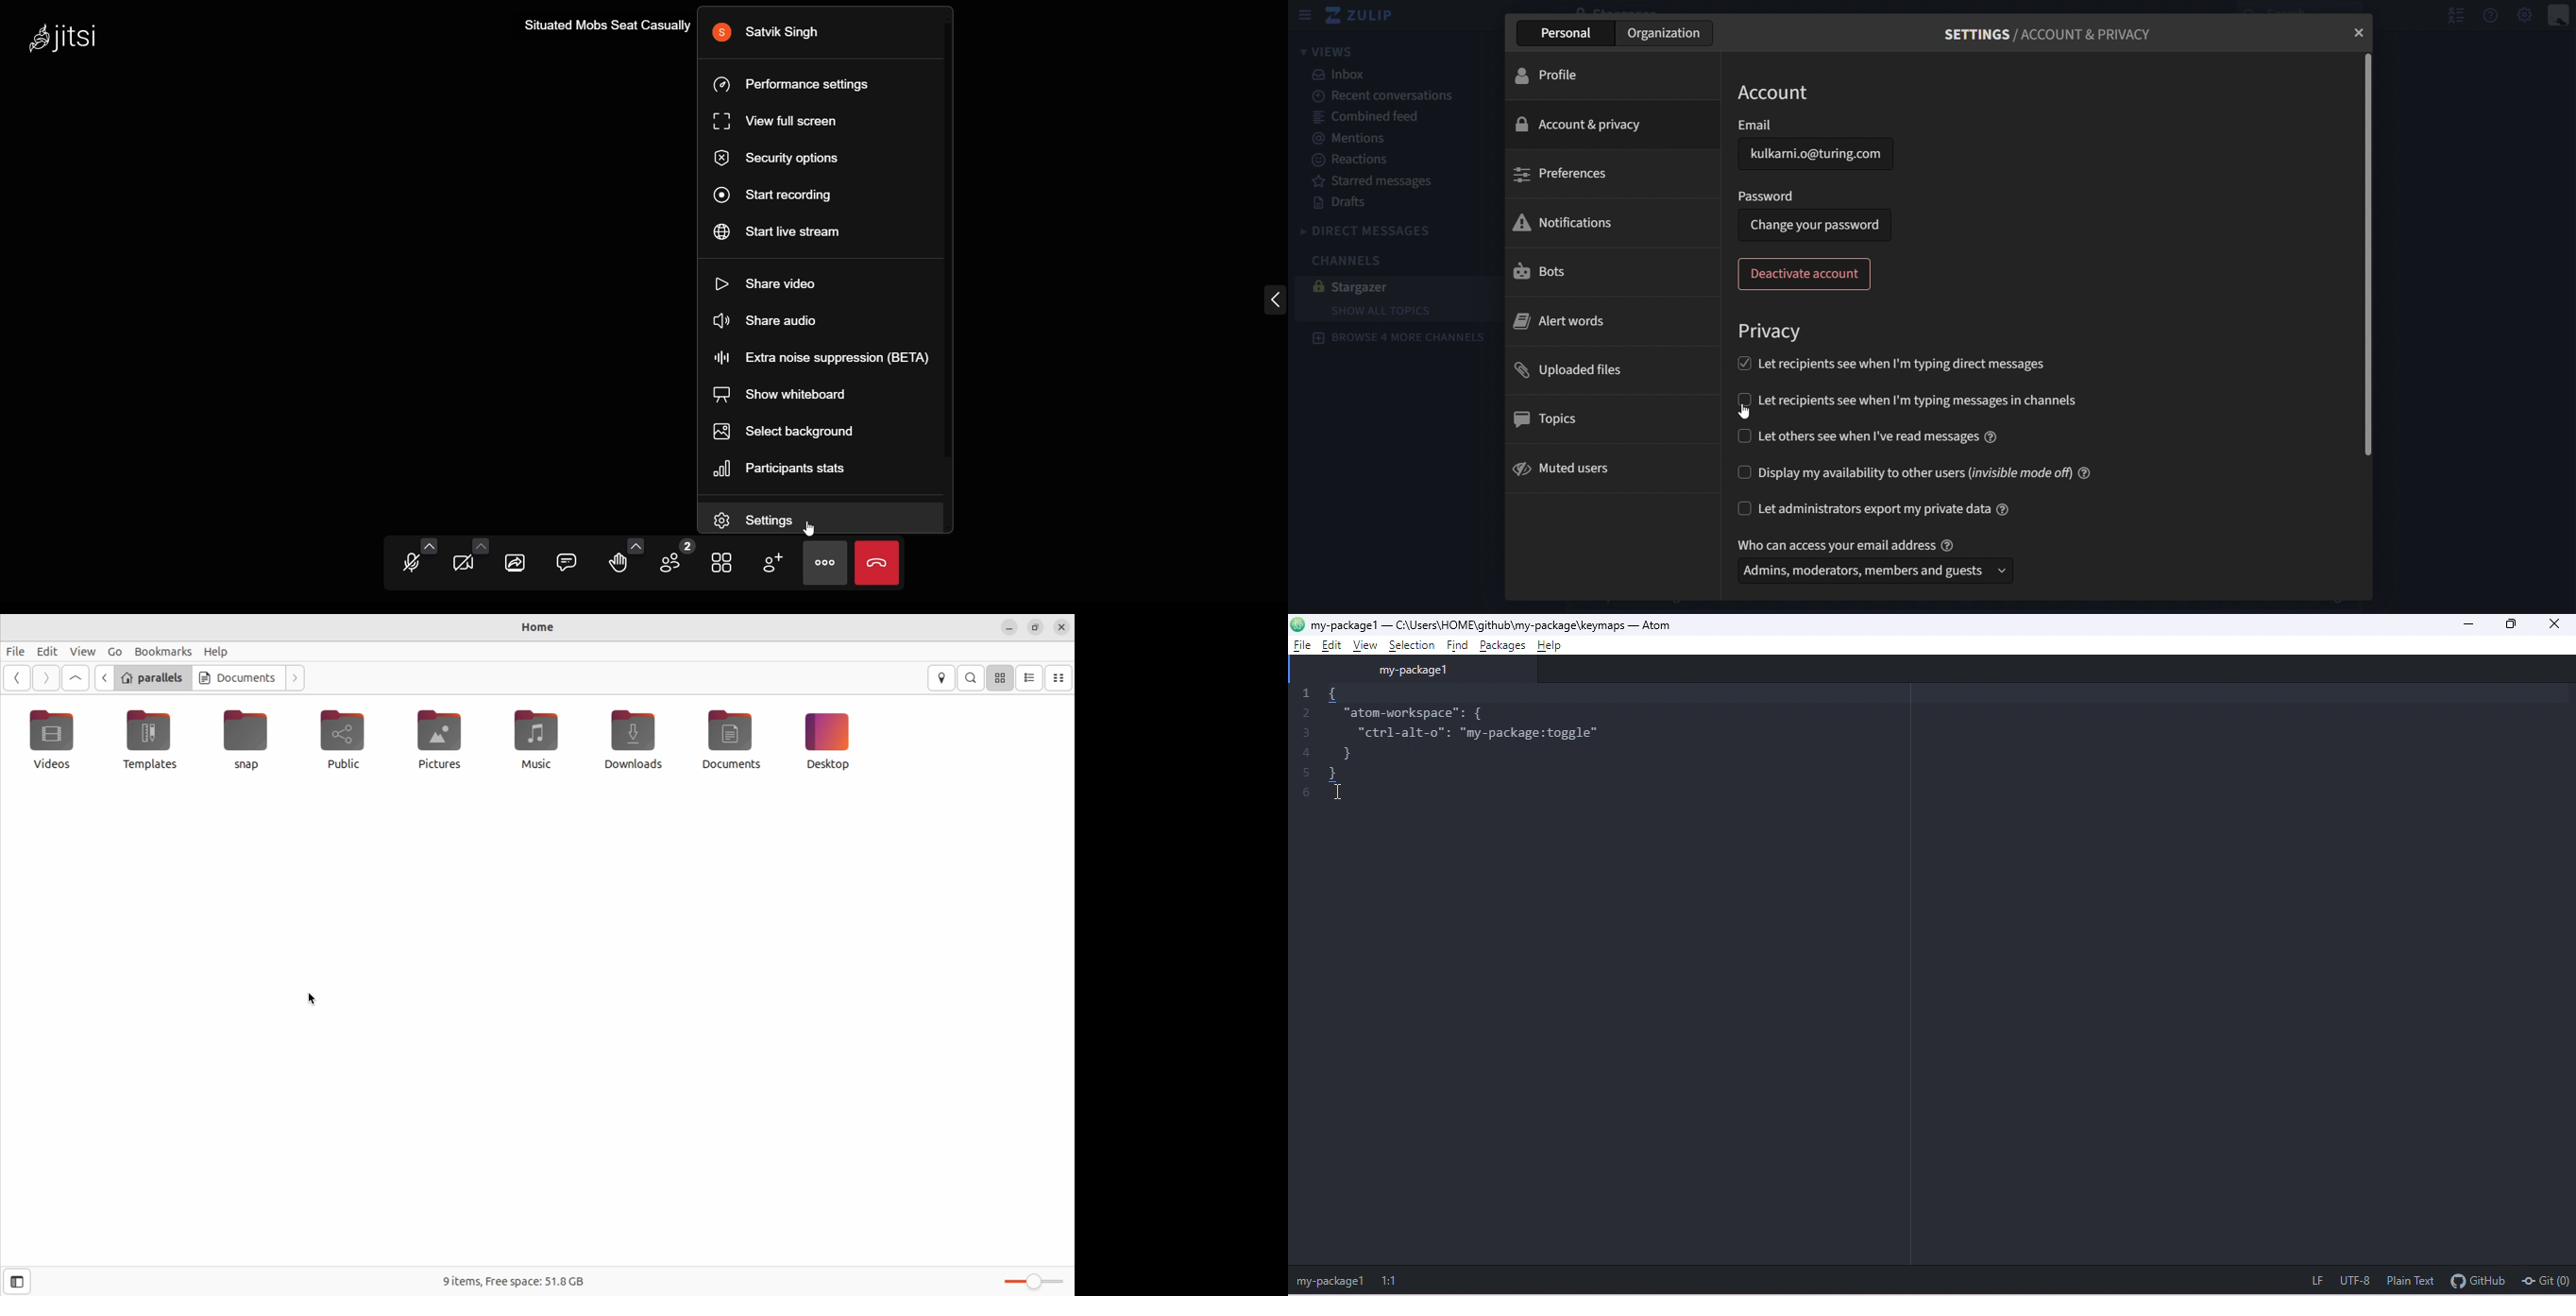 The image size is (2576, 1316). What do you see at coordinates (1878, 570) in the screenshot?
I see `admins, moderators, members and guests` at bounding box center [1878, 570].